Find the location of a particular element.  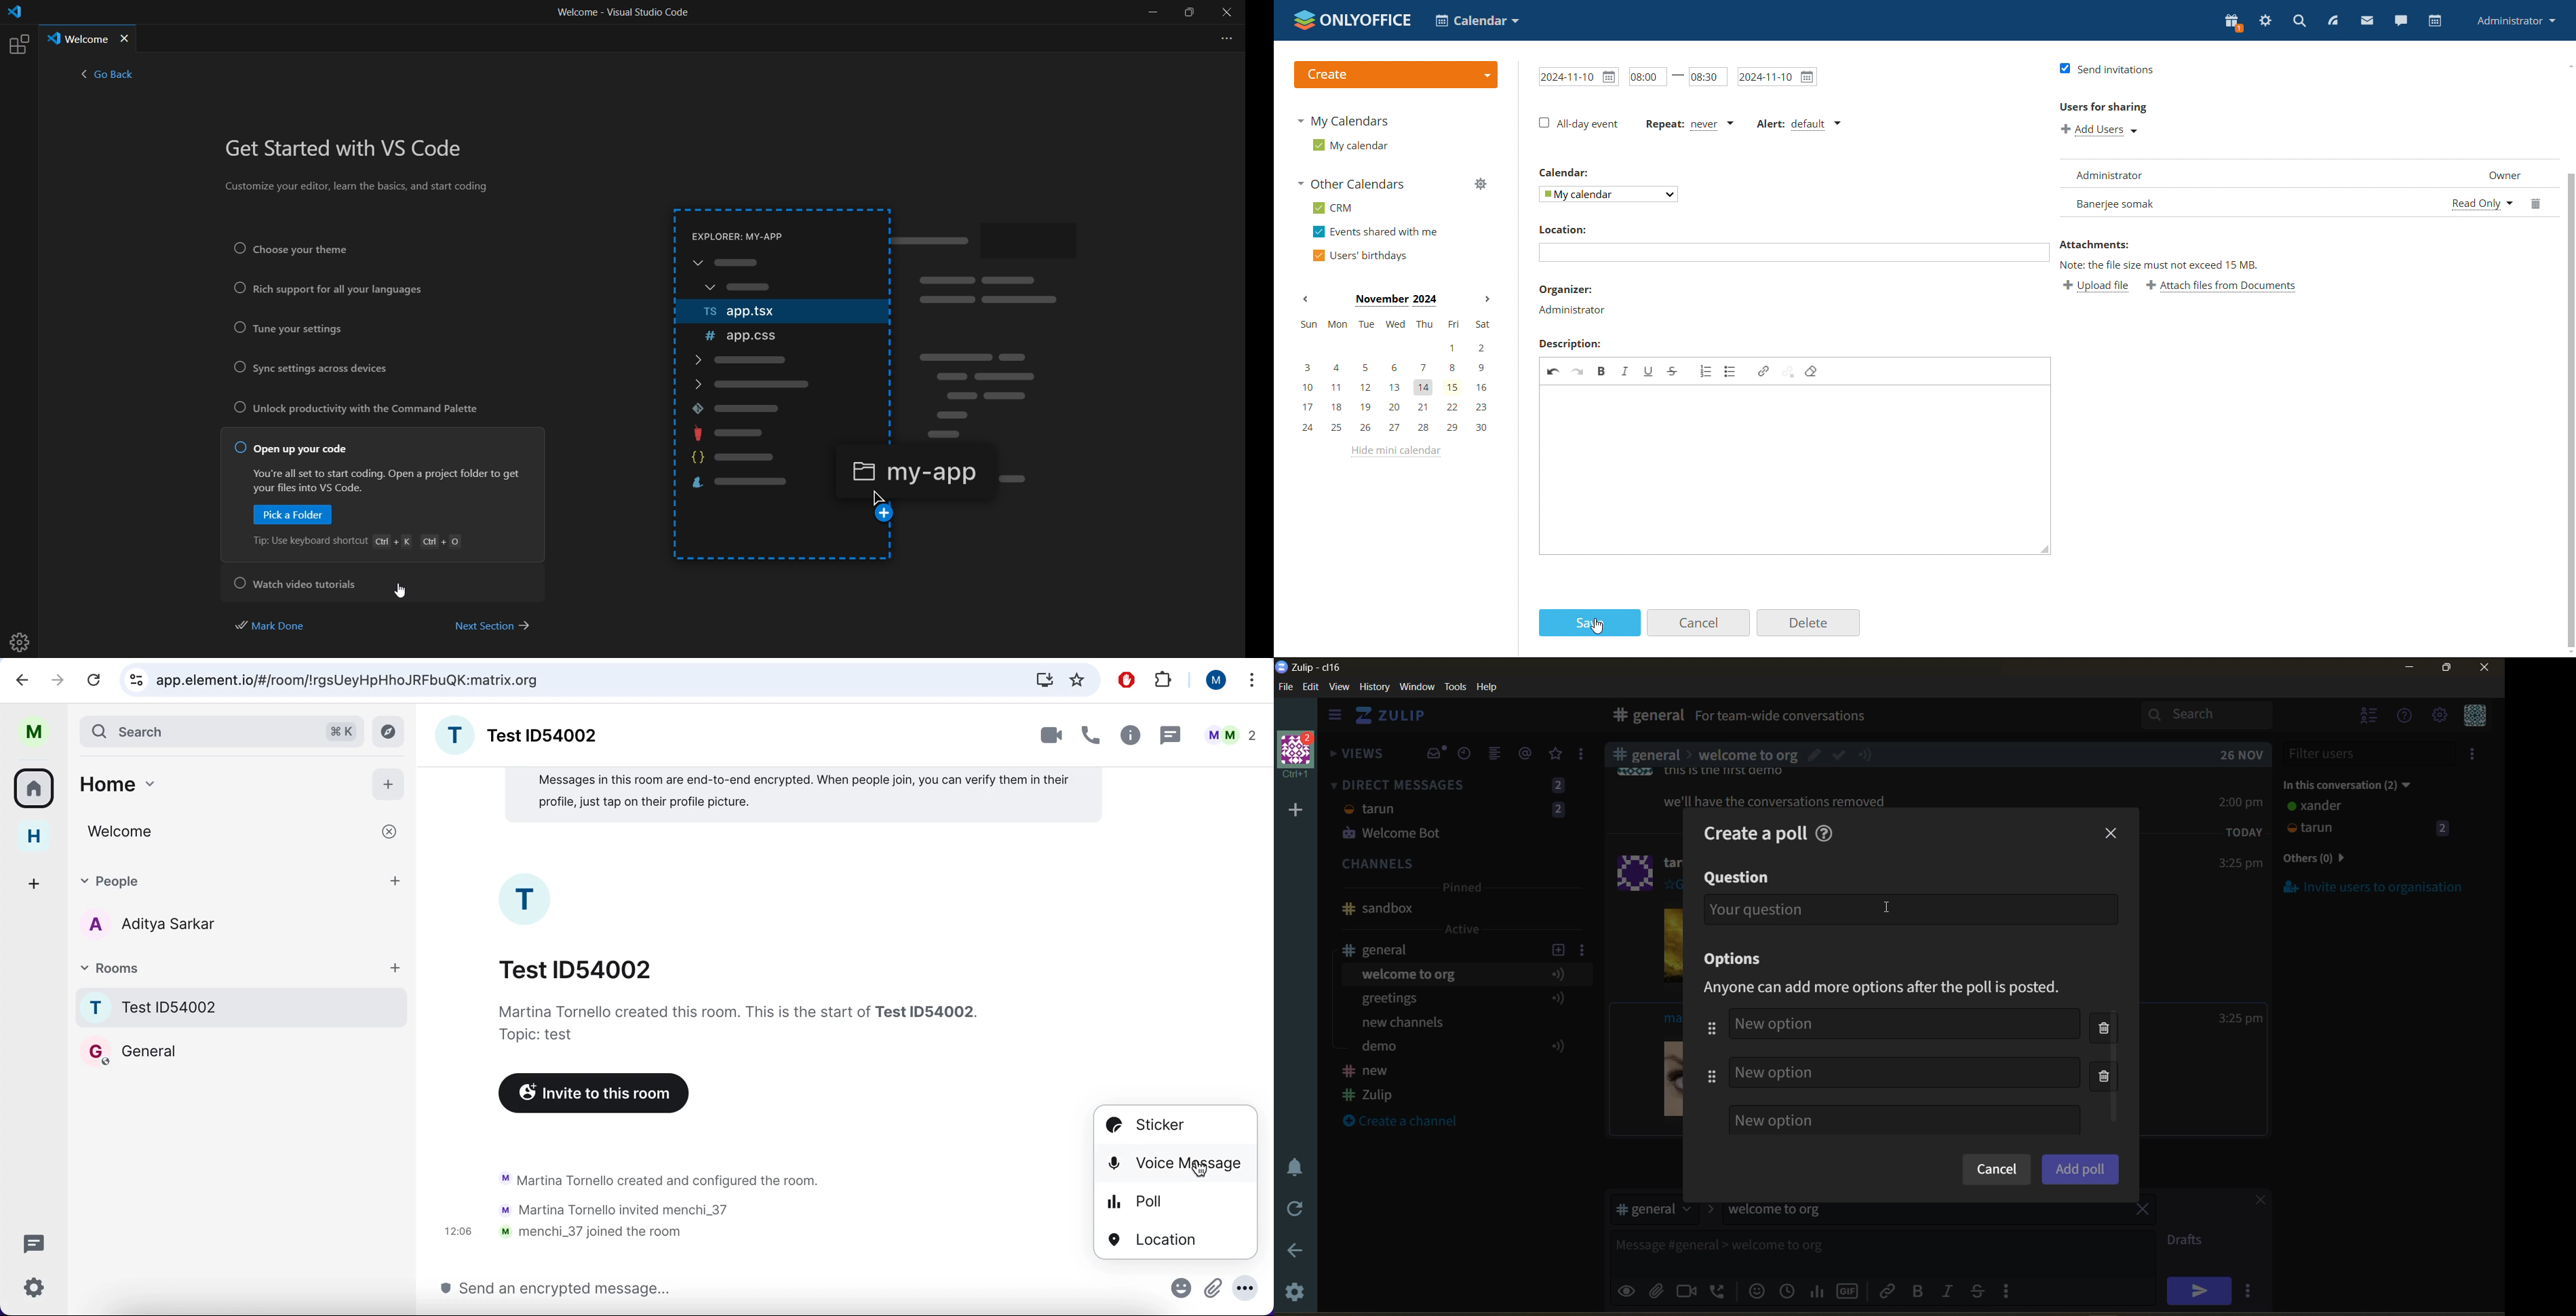

Channel names is located at coordinates (1370, 1084).